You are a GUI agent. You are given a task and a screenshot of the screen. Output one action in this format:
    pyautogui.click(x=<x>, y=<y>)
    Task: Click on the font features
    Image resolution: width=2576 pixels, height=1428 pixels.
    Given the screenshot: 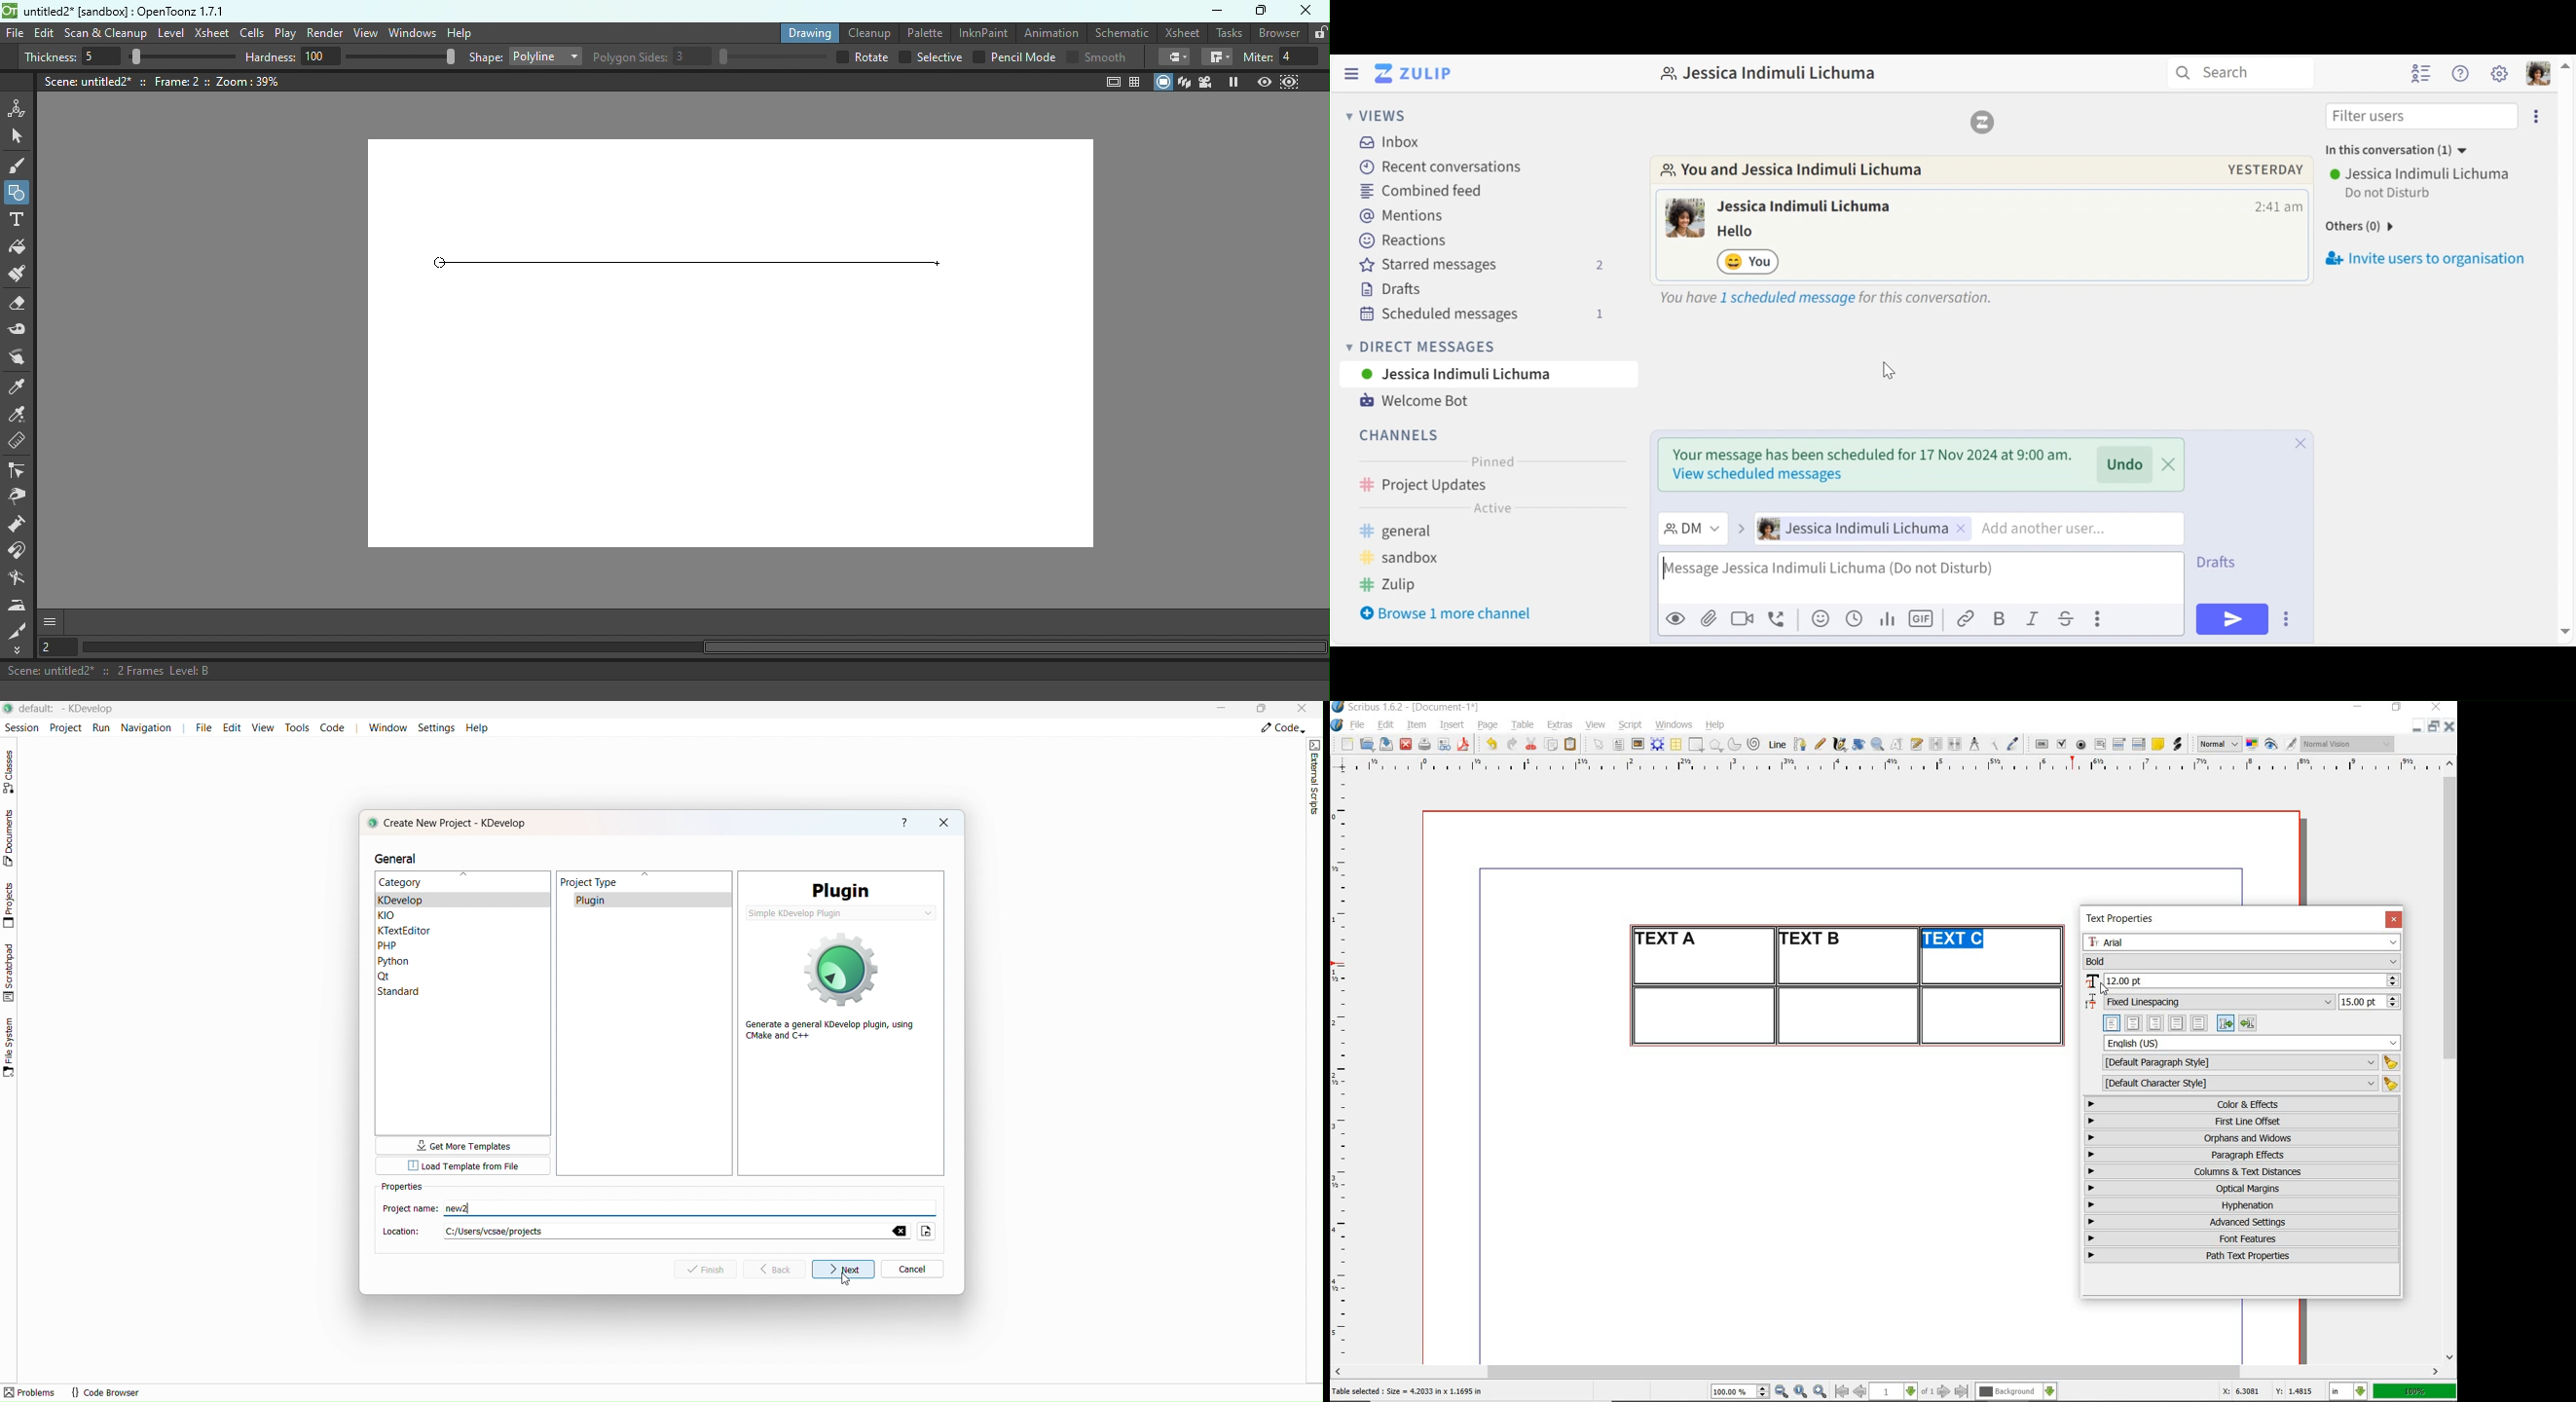 What is the action you would take?
    pyautogui.click(x=2242, y=1238)
    